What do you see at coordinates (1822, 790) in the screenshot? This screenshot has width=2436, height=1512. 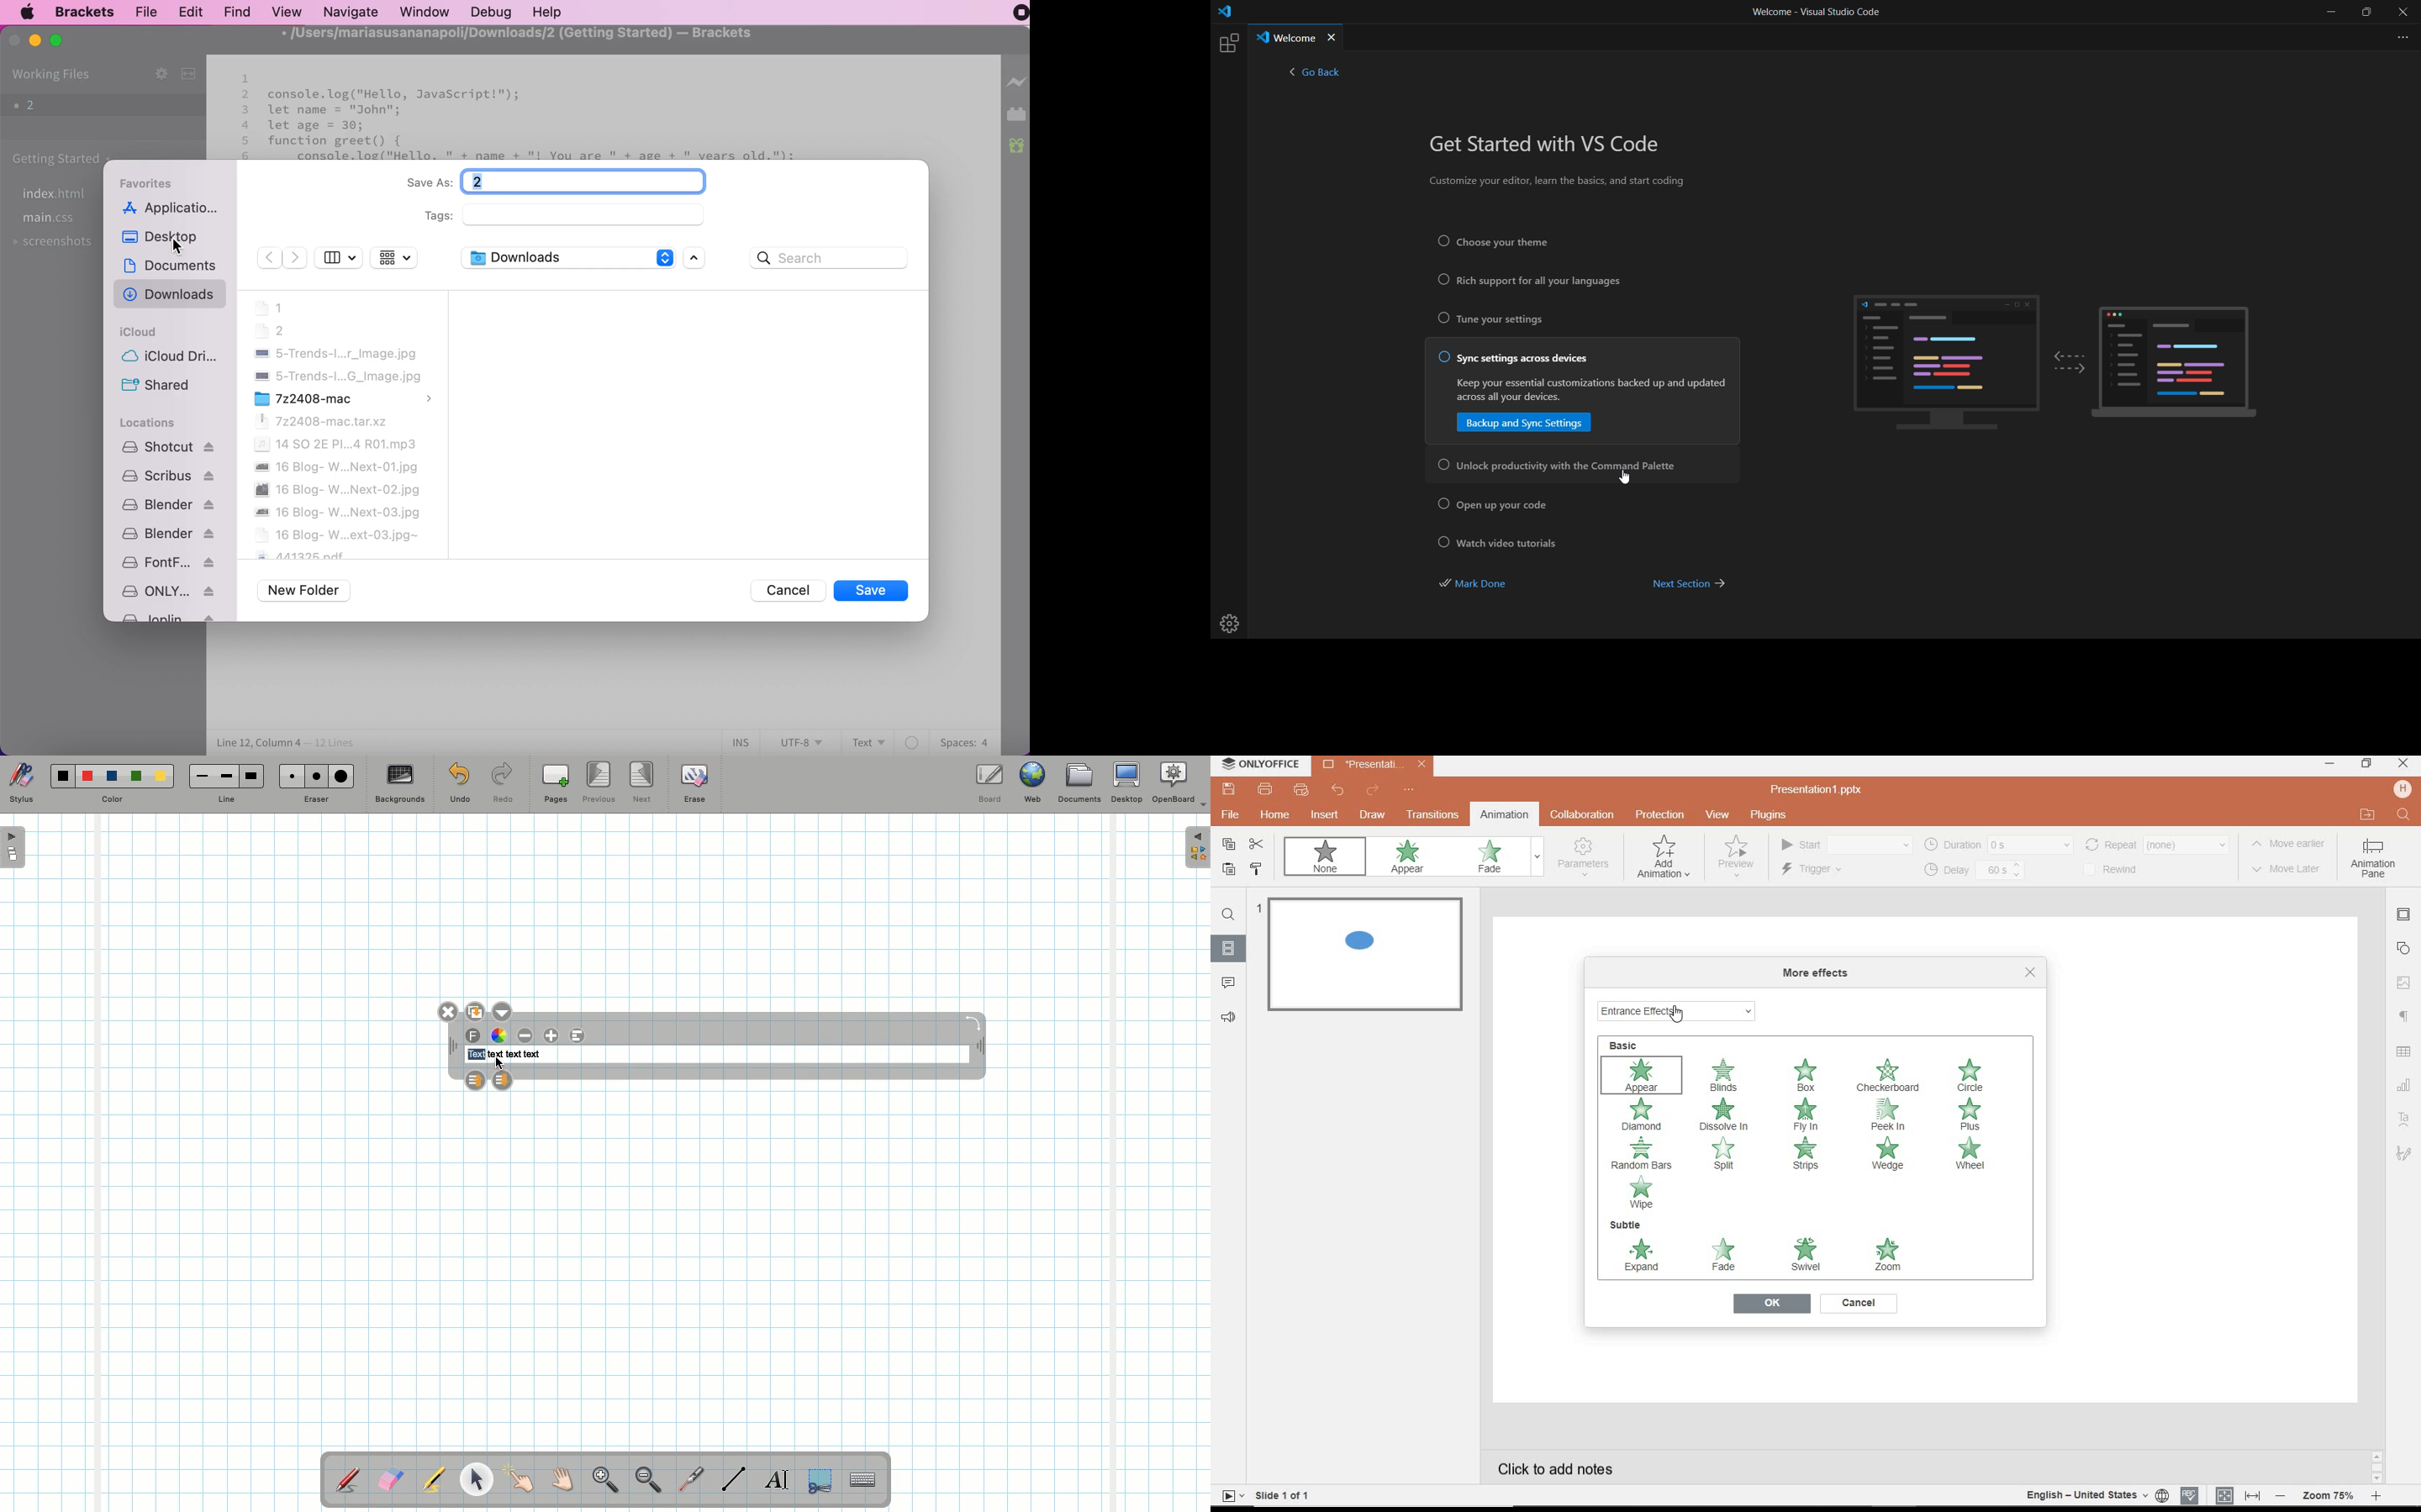 I see `file name` at bounding box center [1822, 790].